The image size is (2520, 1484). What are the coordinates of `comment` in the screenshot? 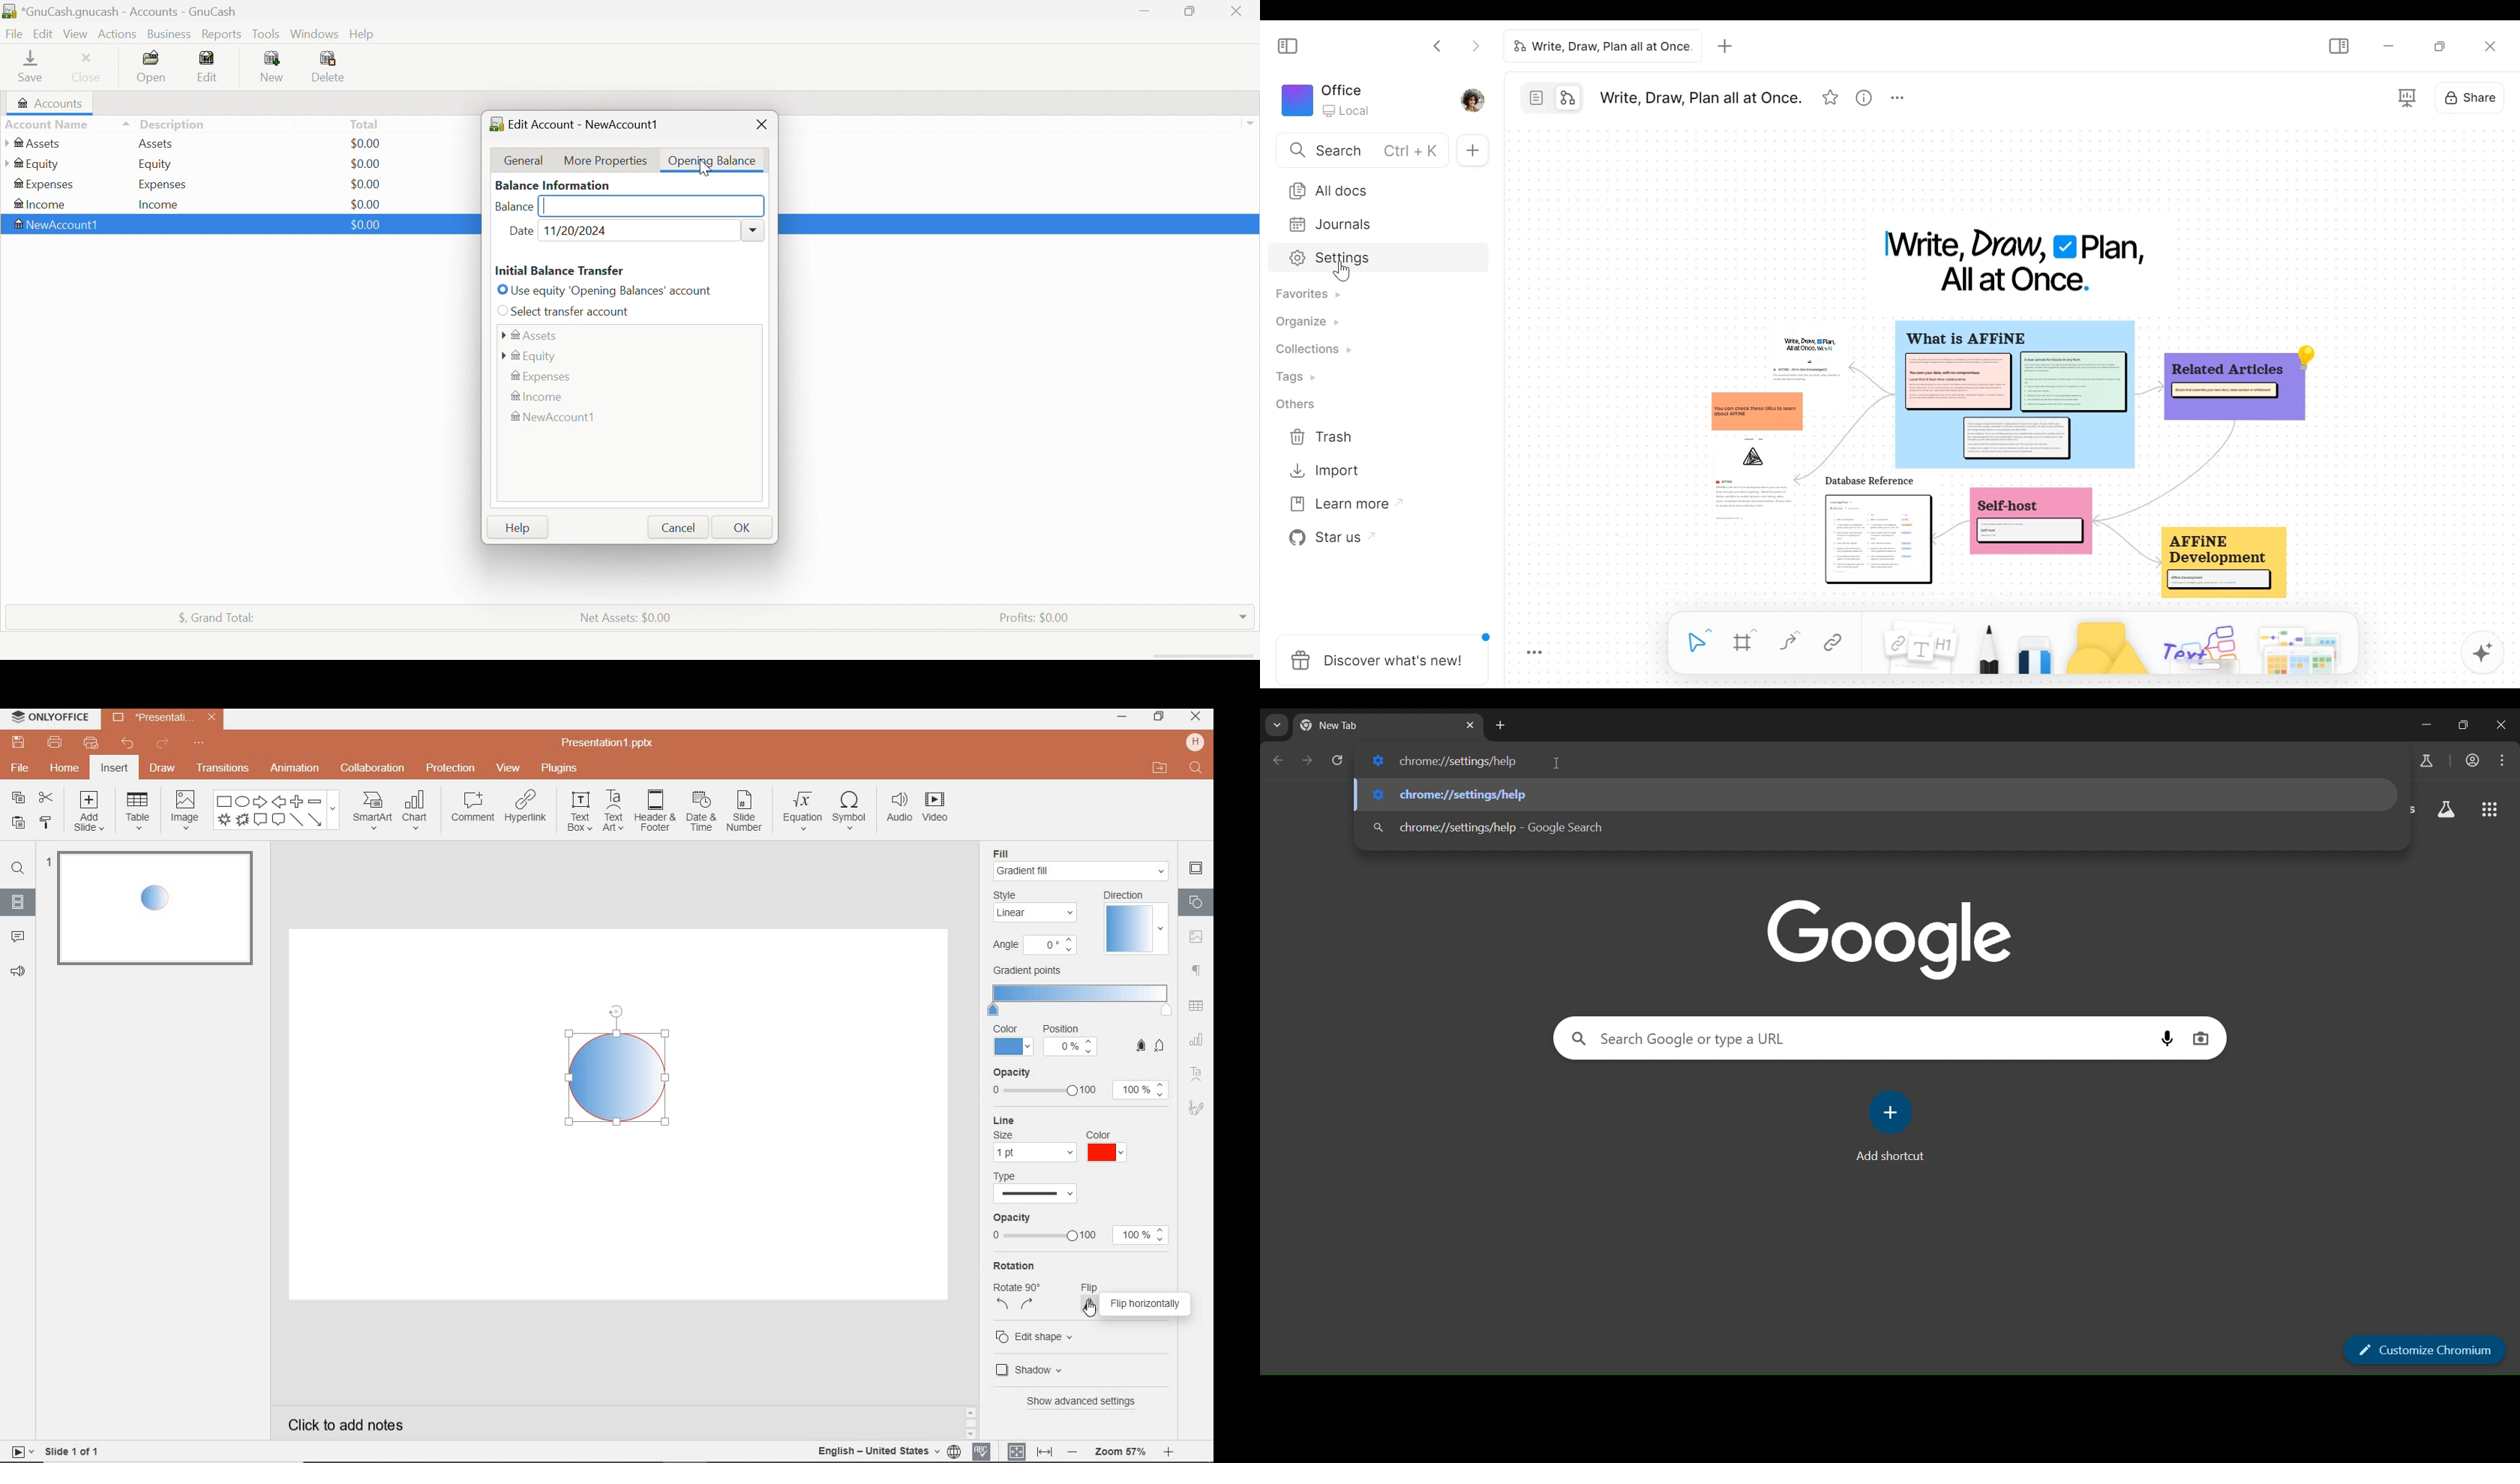 It's located at (473, 806).